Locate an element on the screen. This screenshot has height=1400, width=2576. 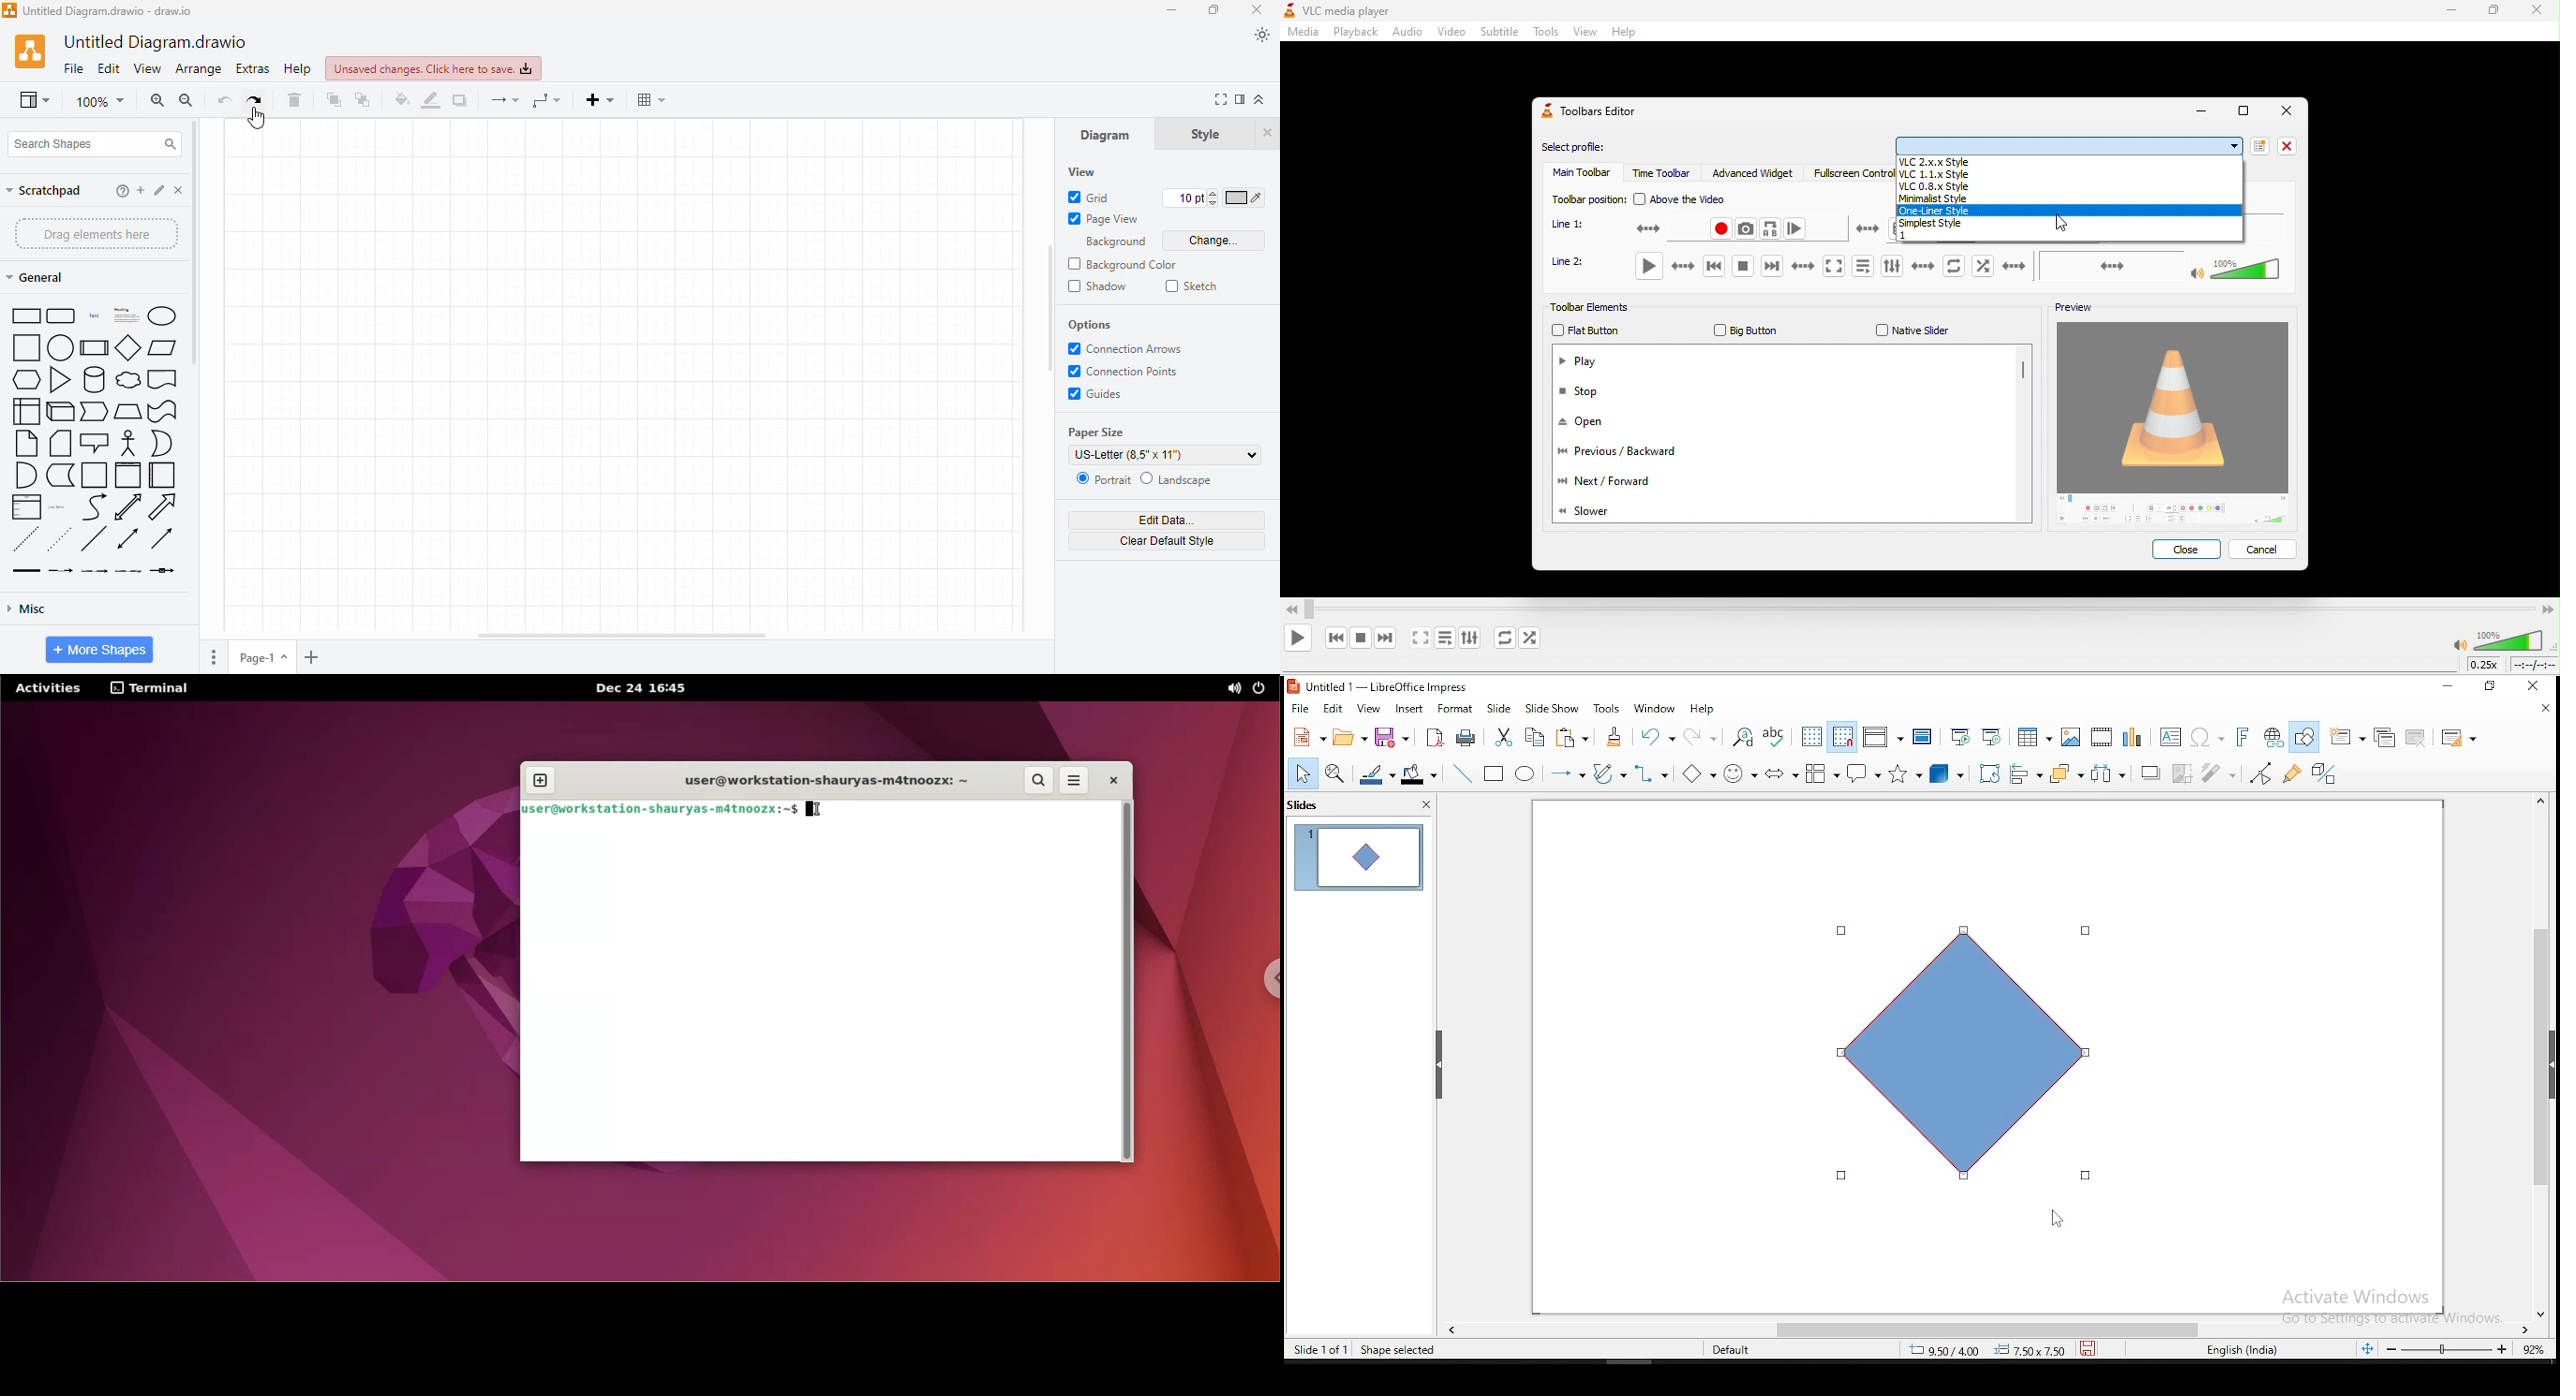
show gluepoint functions is located at coordinates (2293, 774).